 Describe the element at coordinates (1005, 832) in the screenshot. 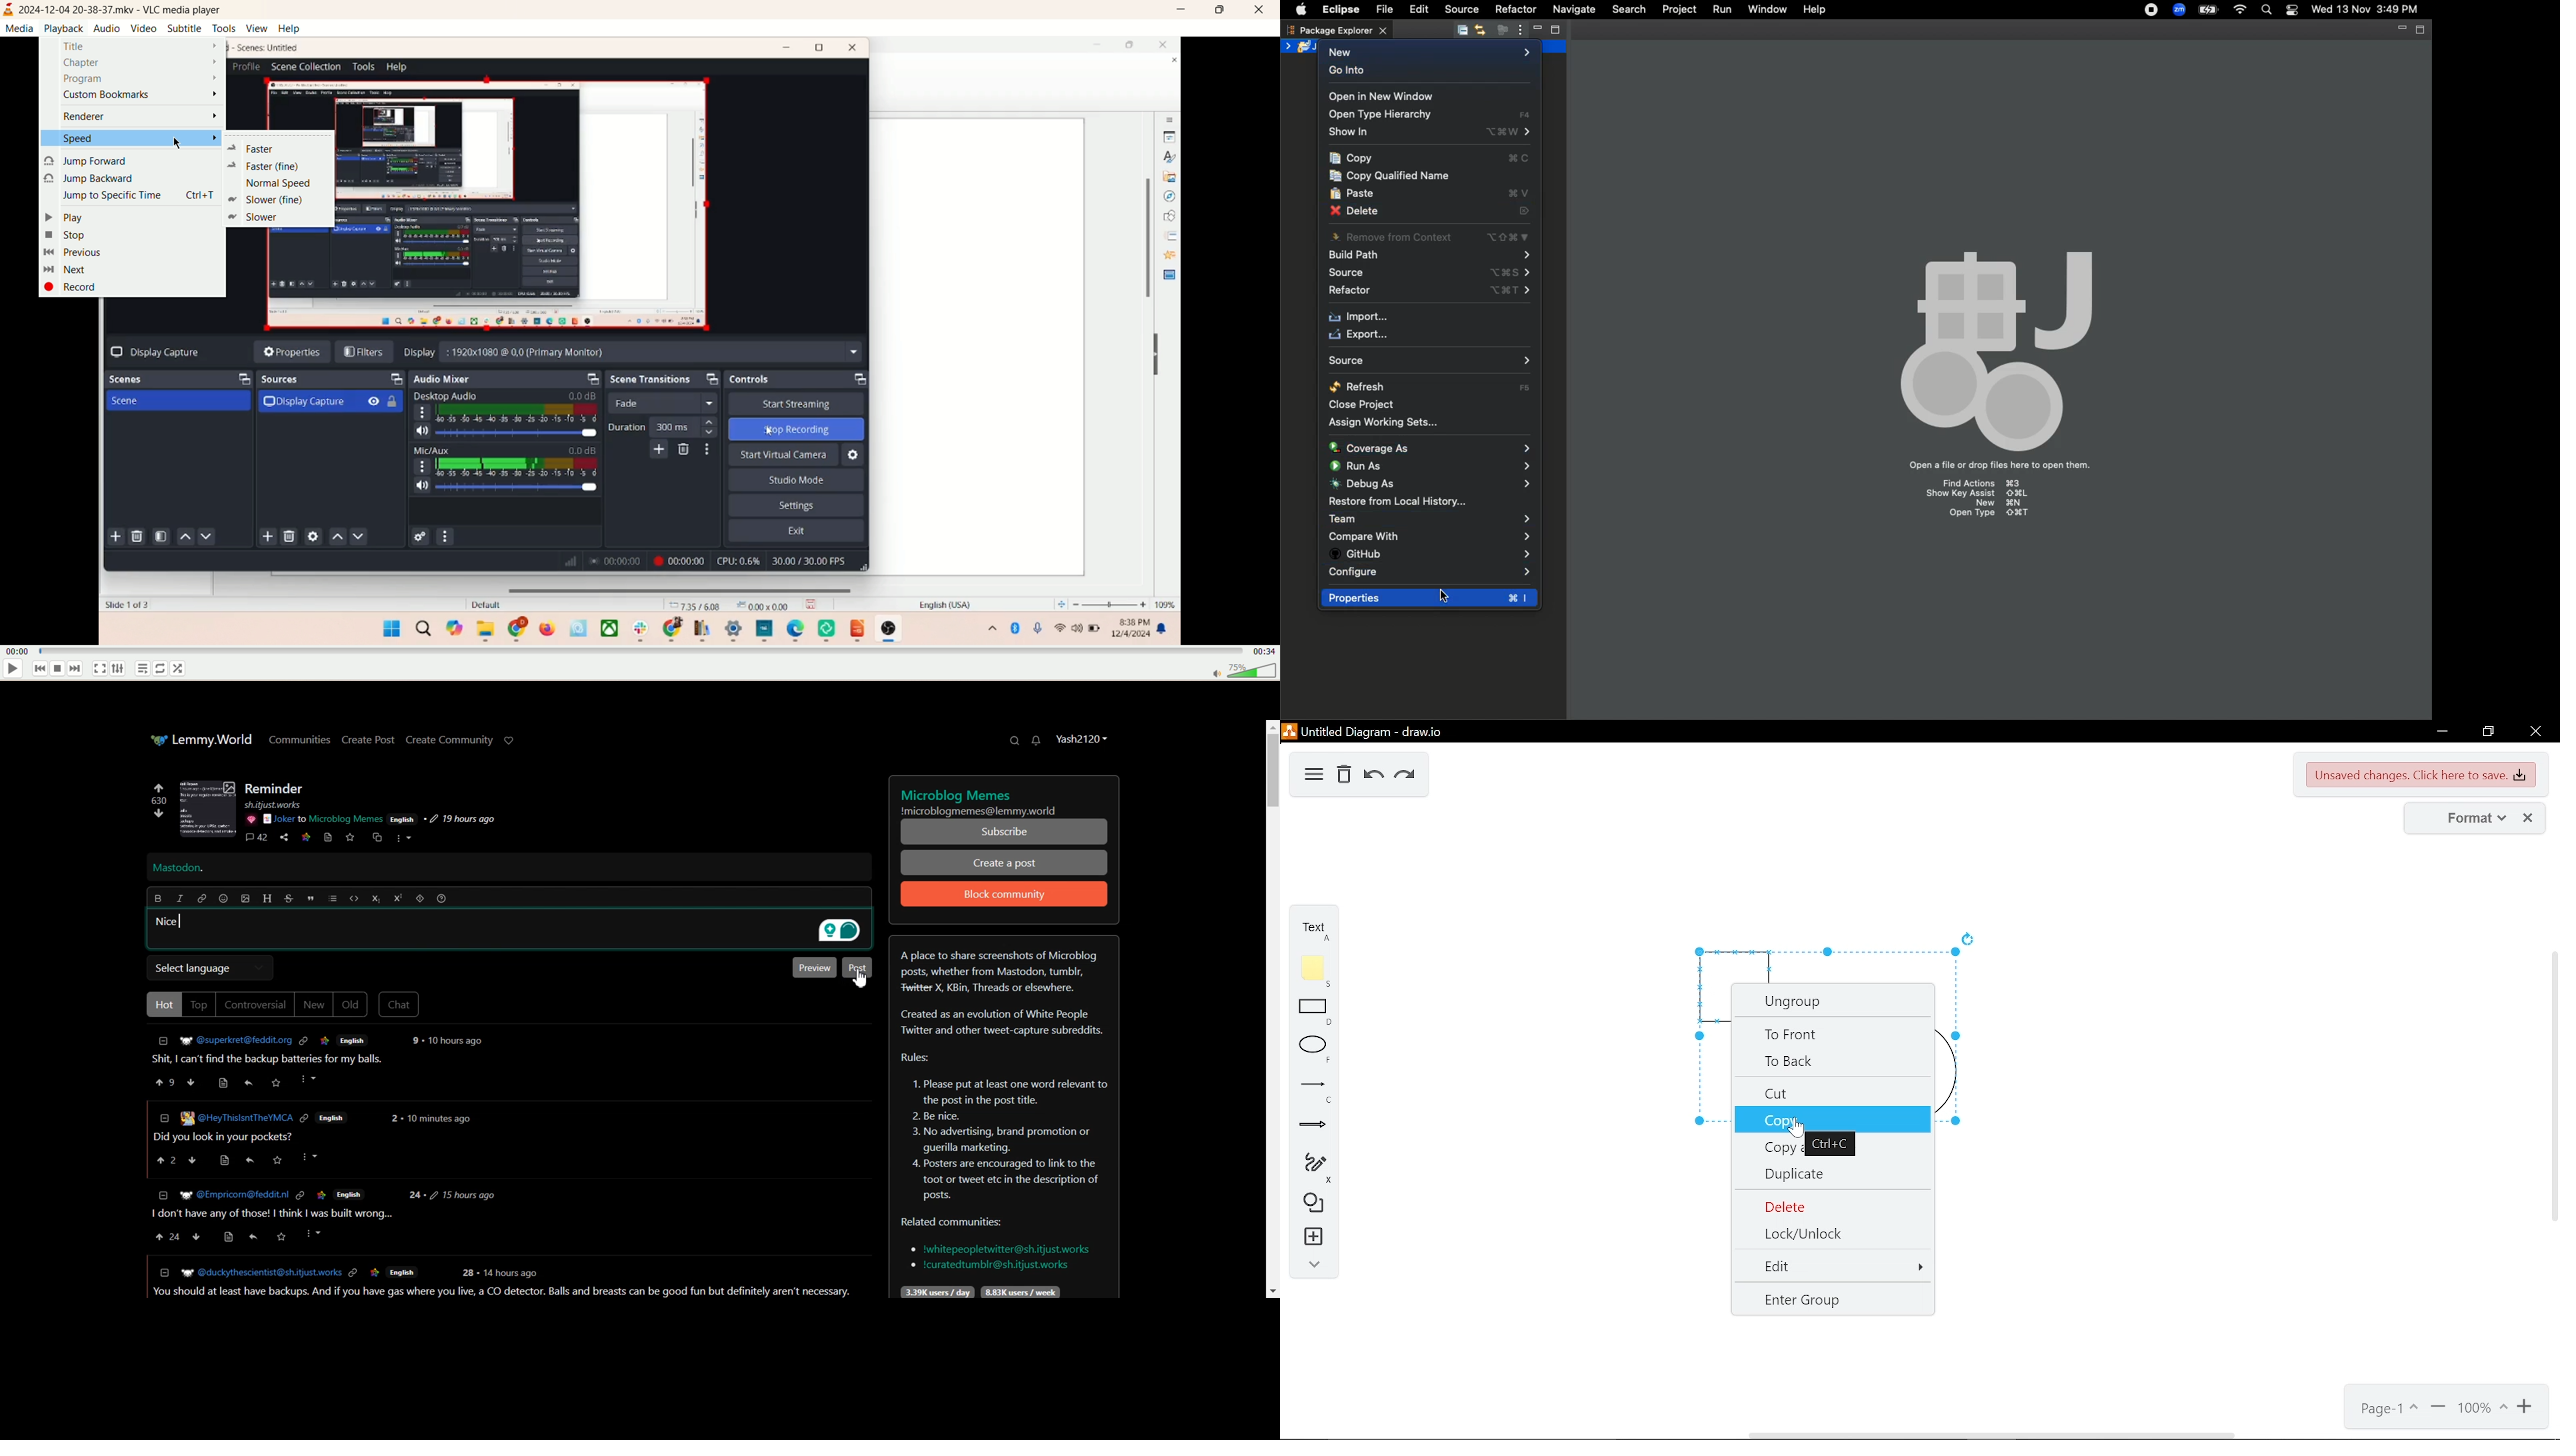

I see `Subscribe` at that location.